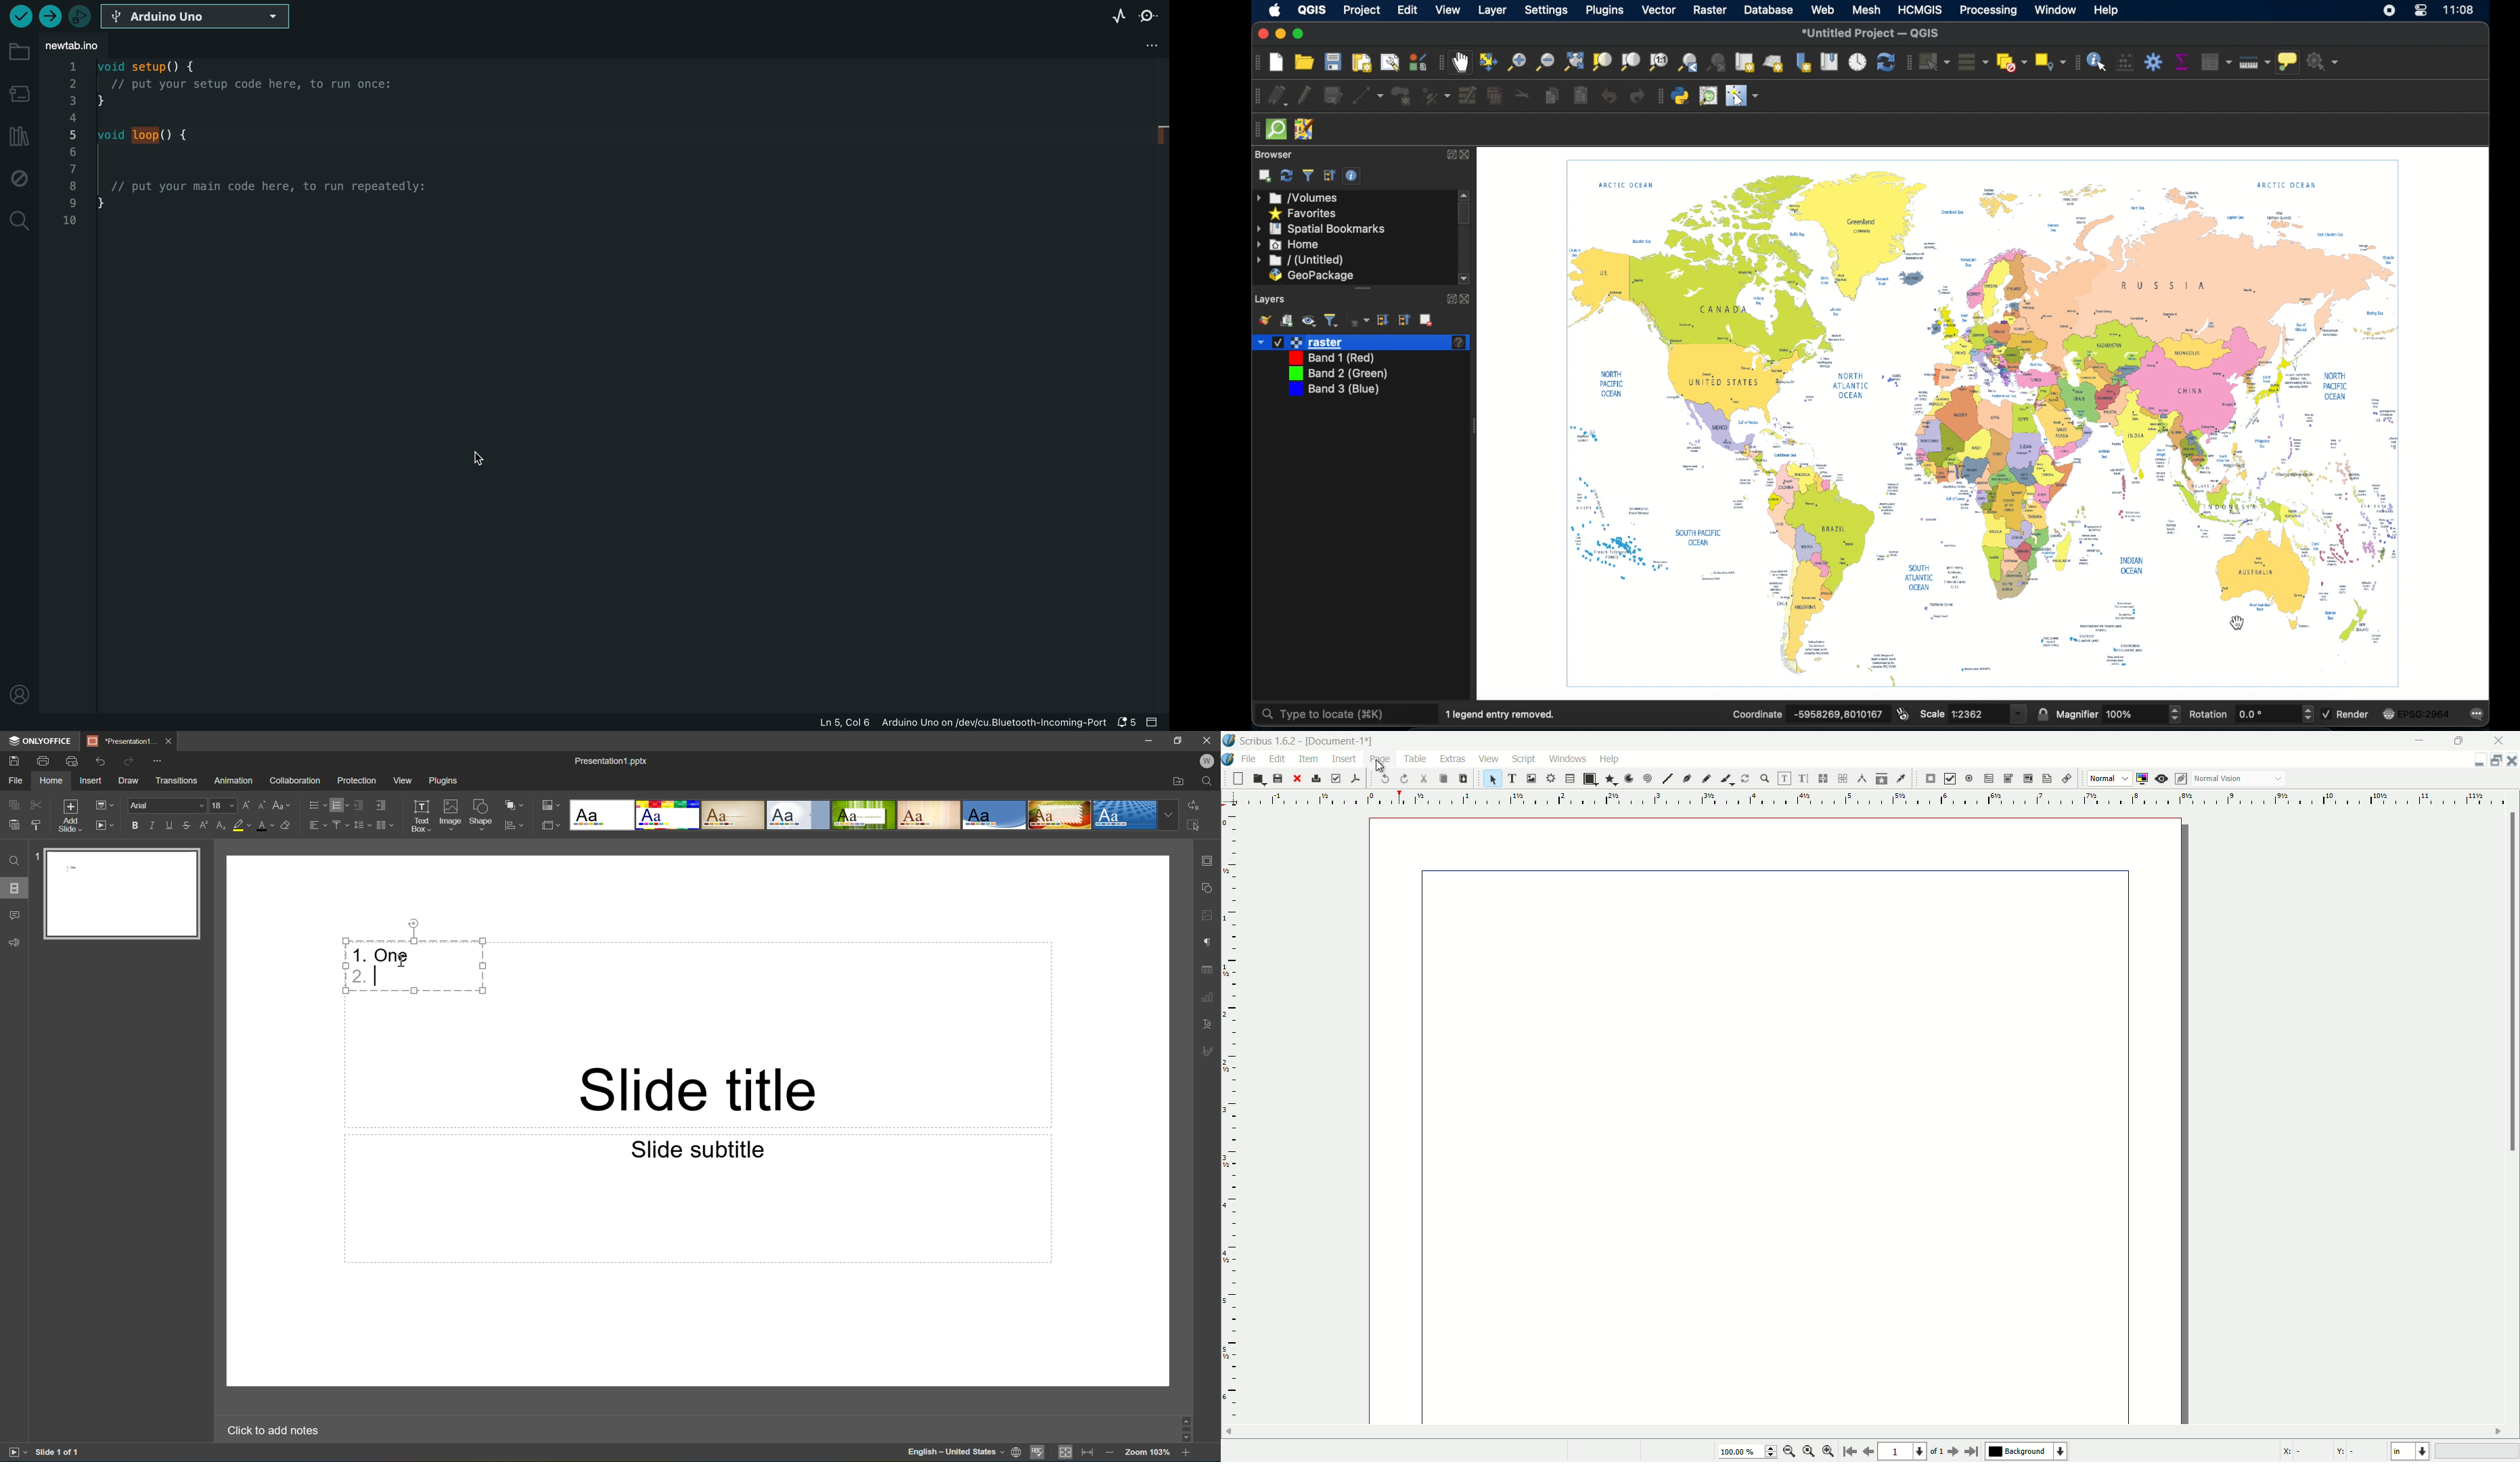  What do you see at coordinates (1865, 11) in the screenshot?
I see `mesh` at bounding box center [1865, 11].